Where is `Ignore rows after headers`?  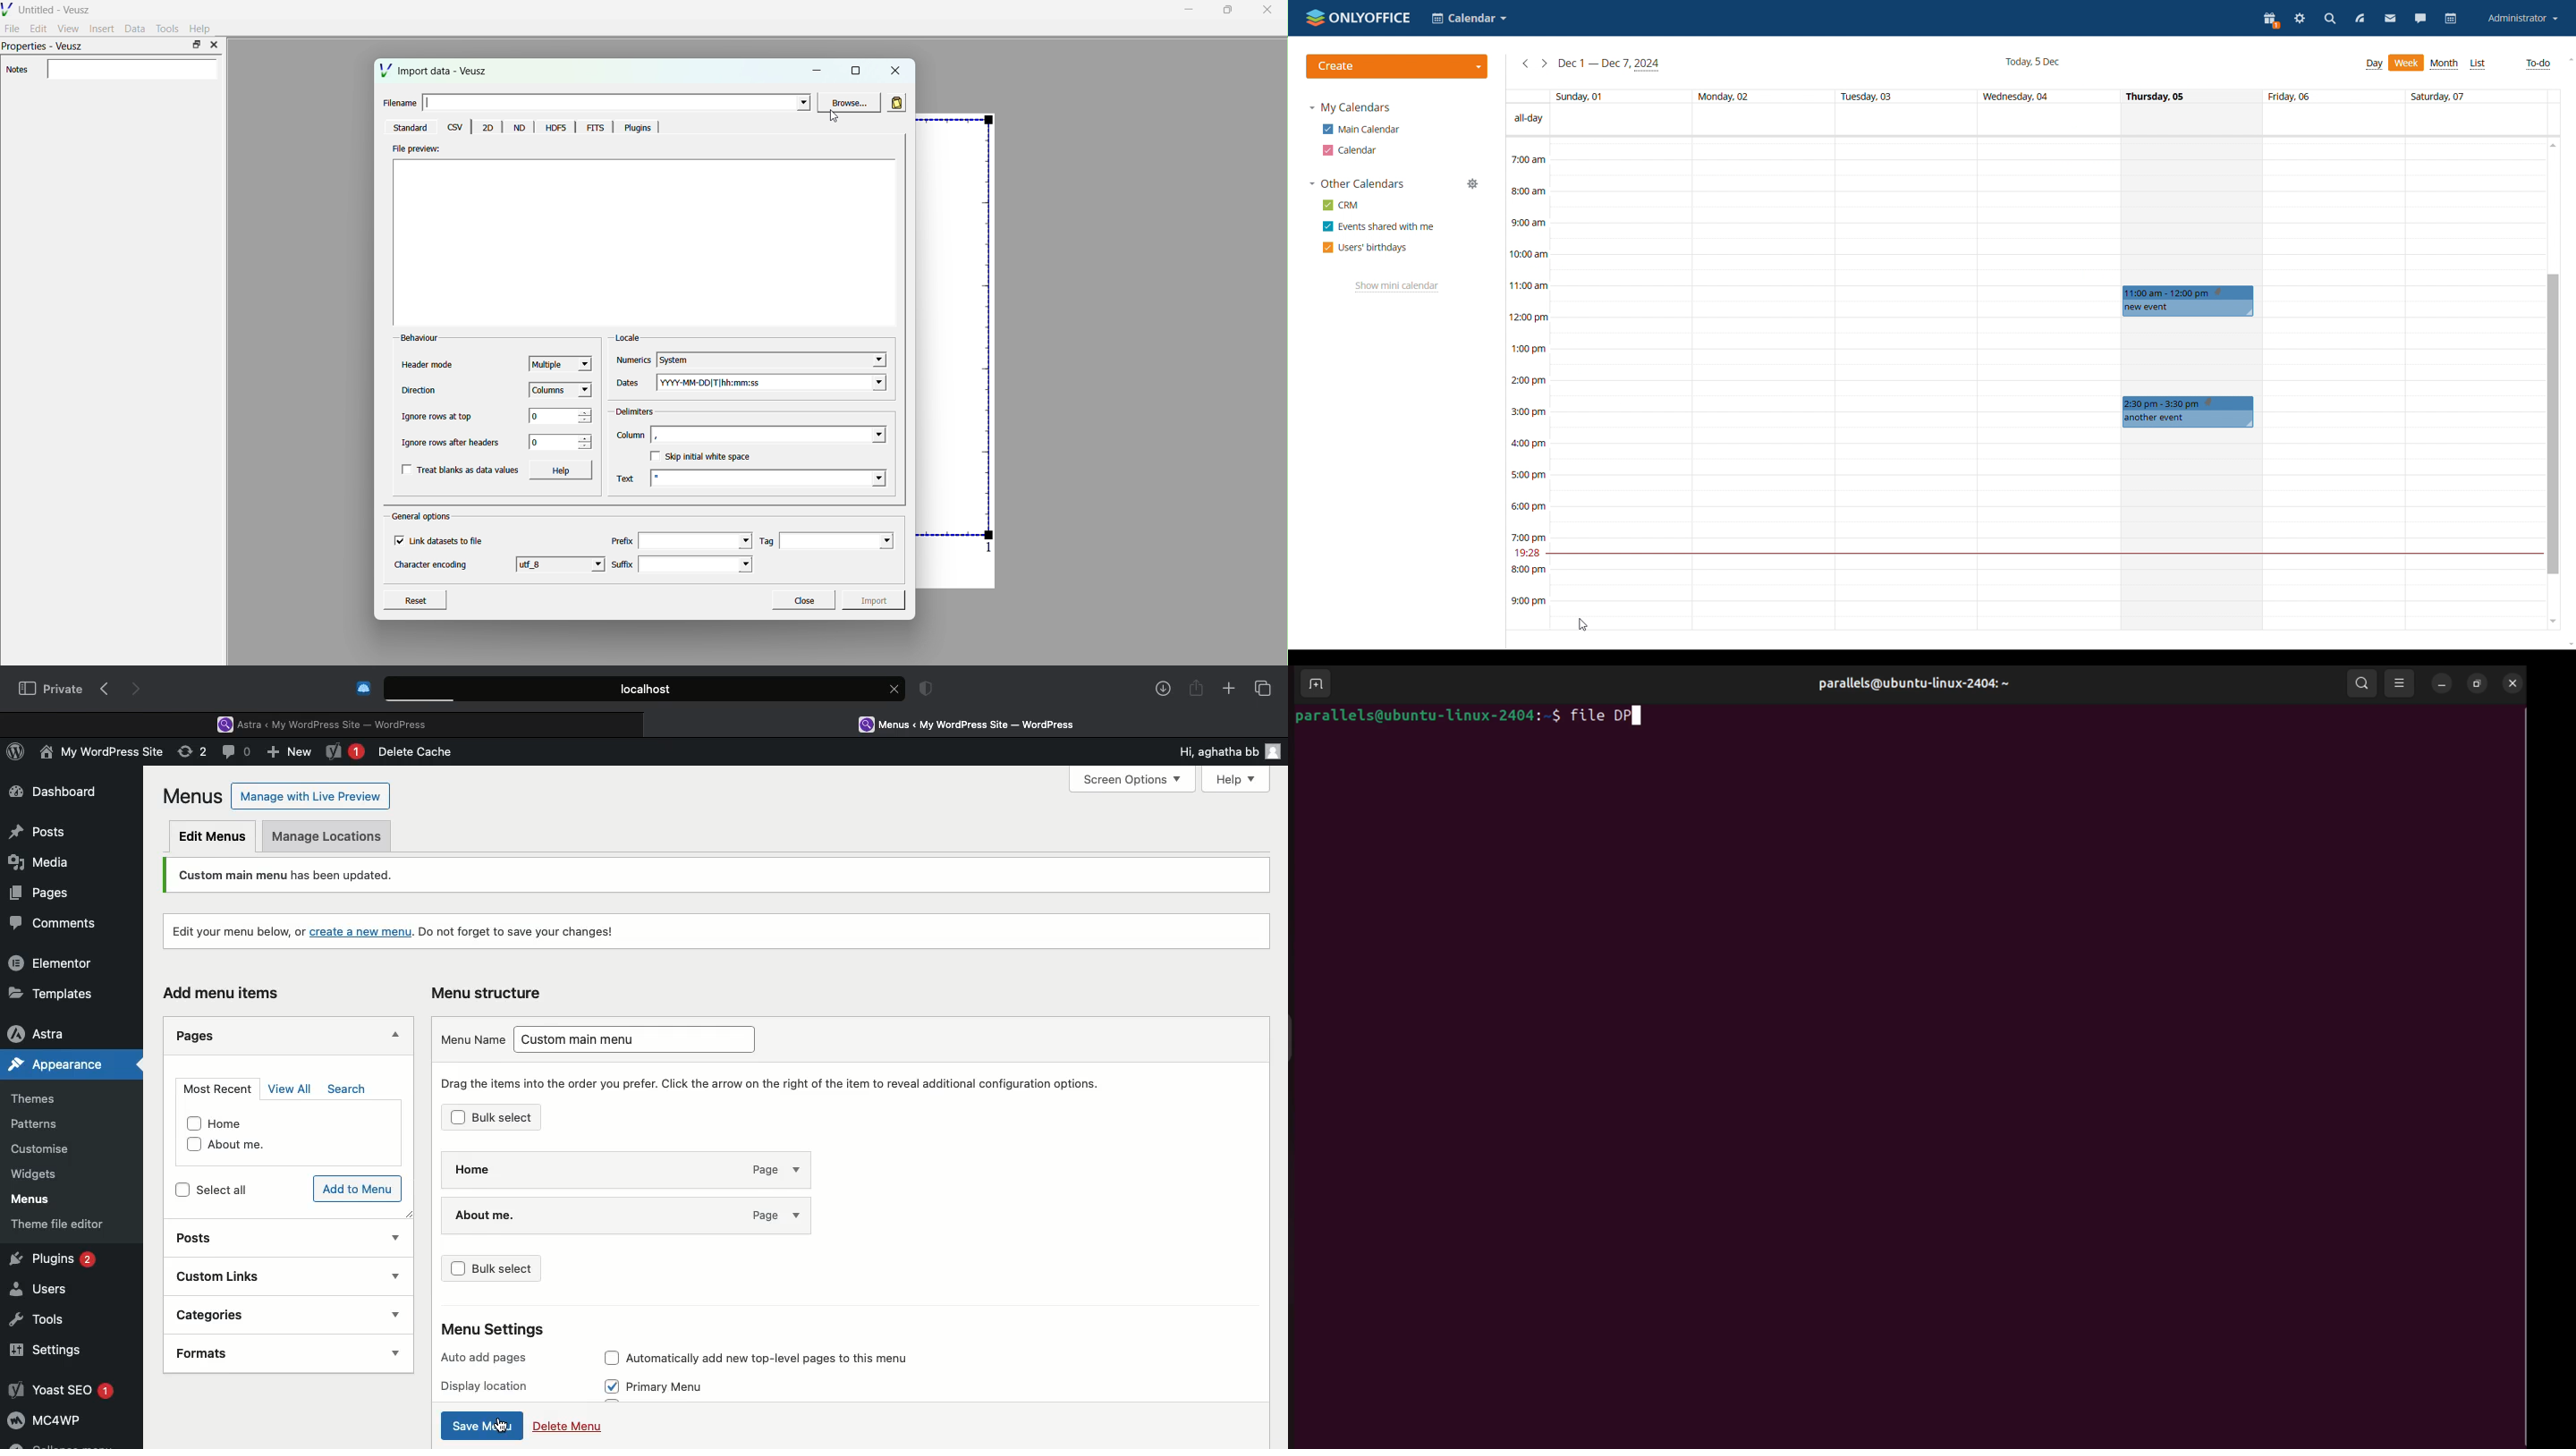
Ignore rows after headers is located at coordinates (453, 444).